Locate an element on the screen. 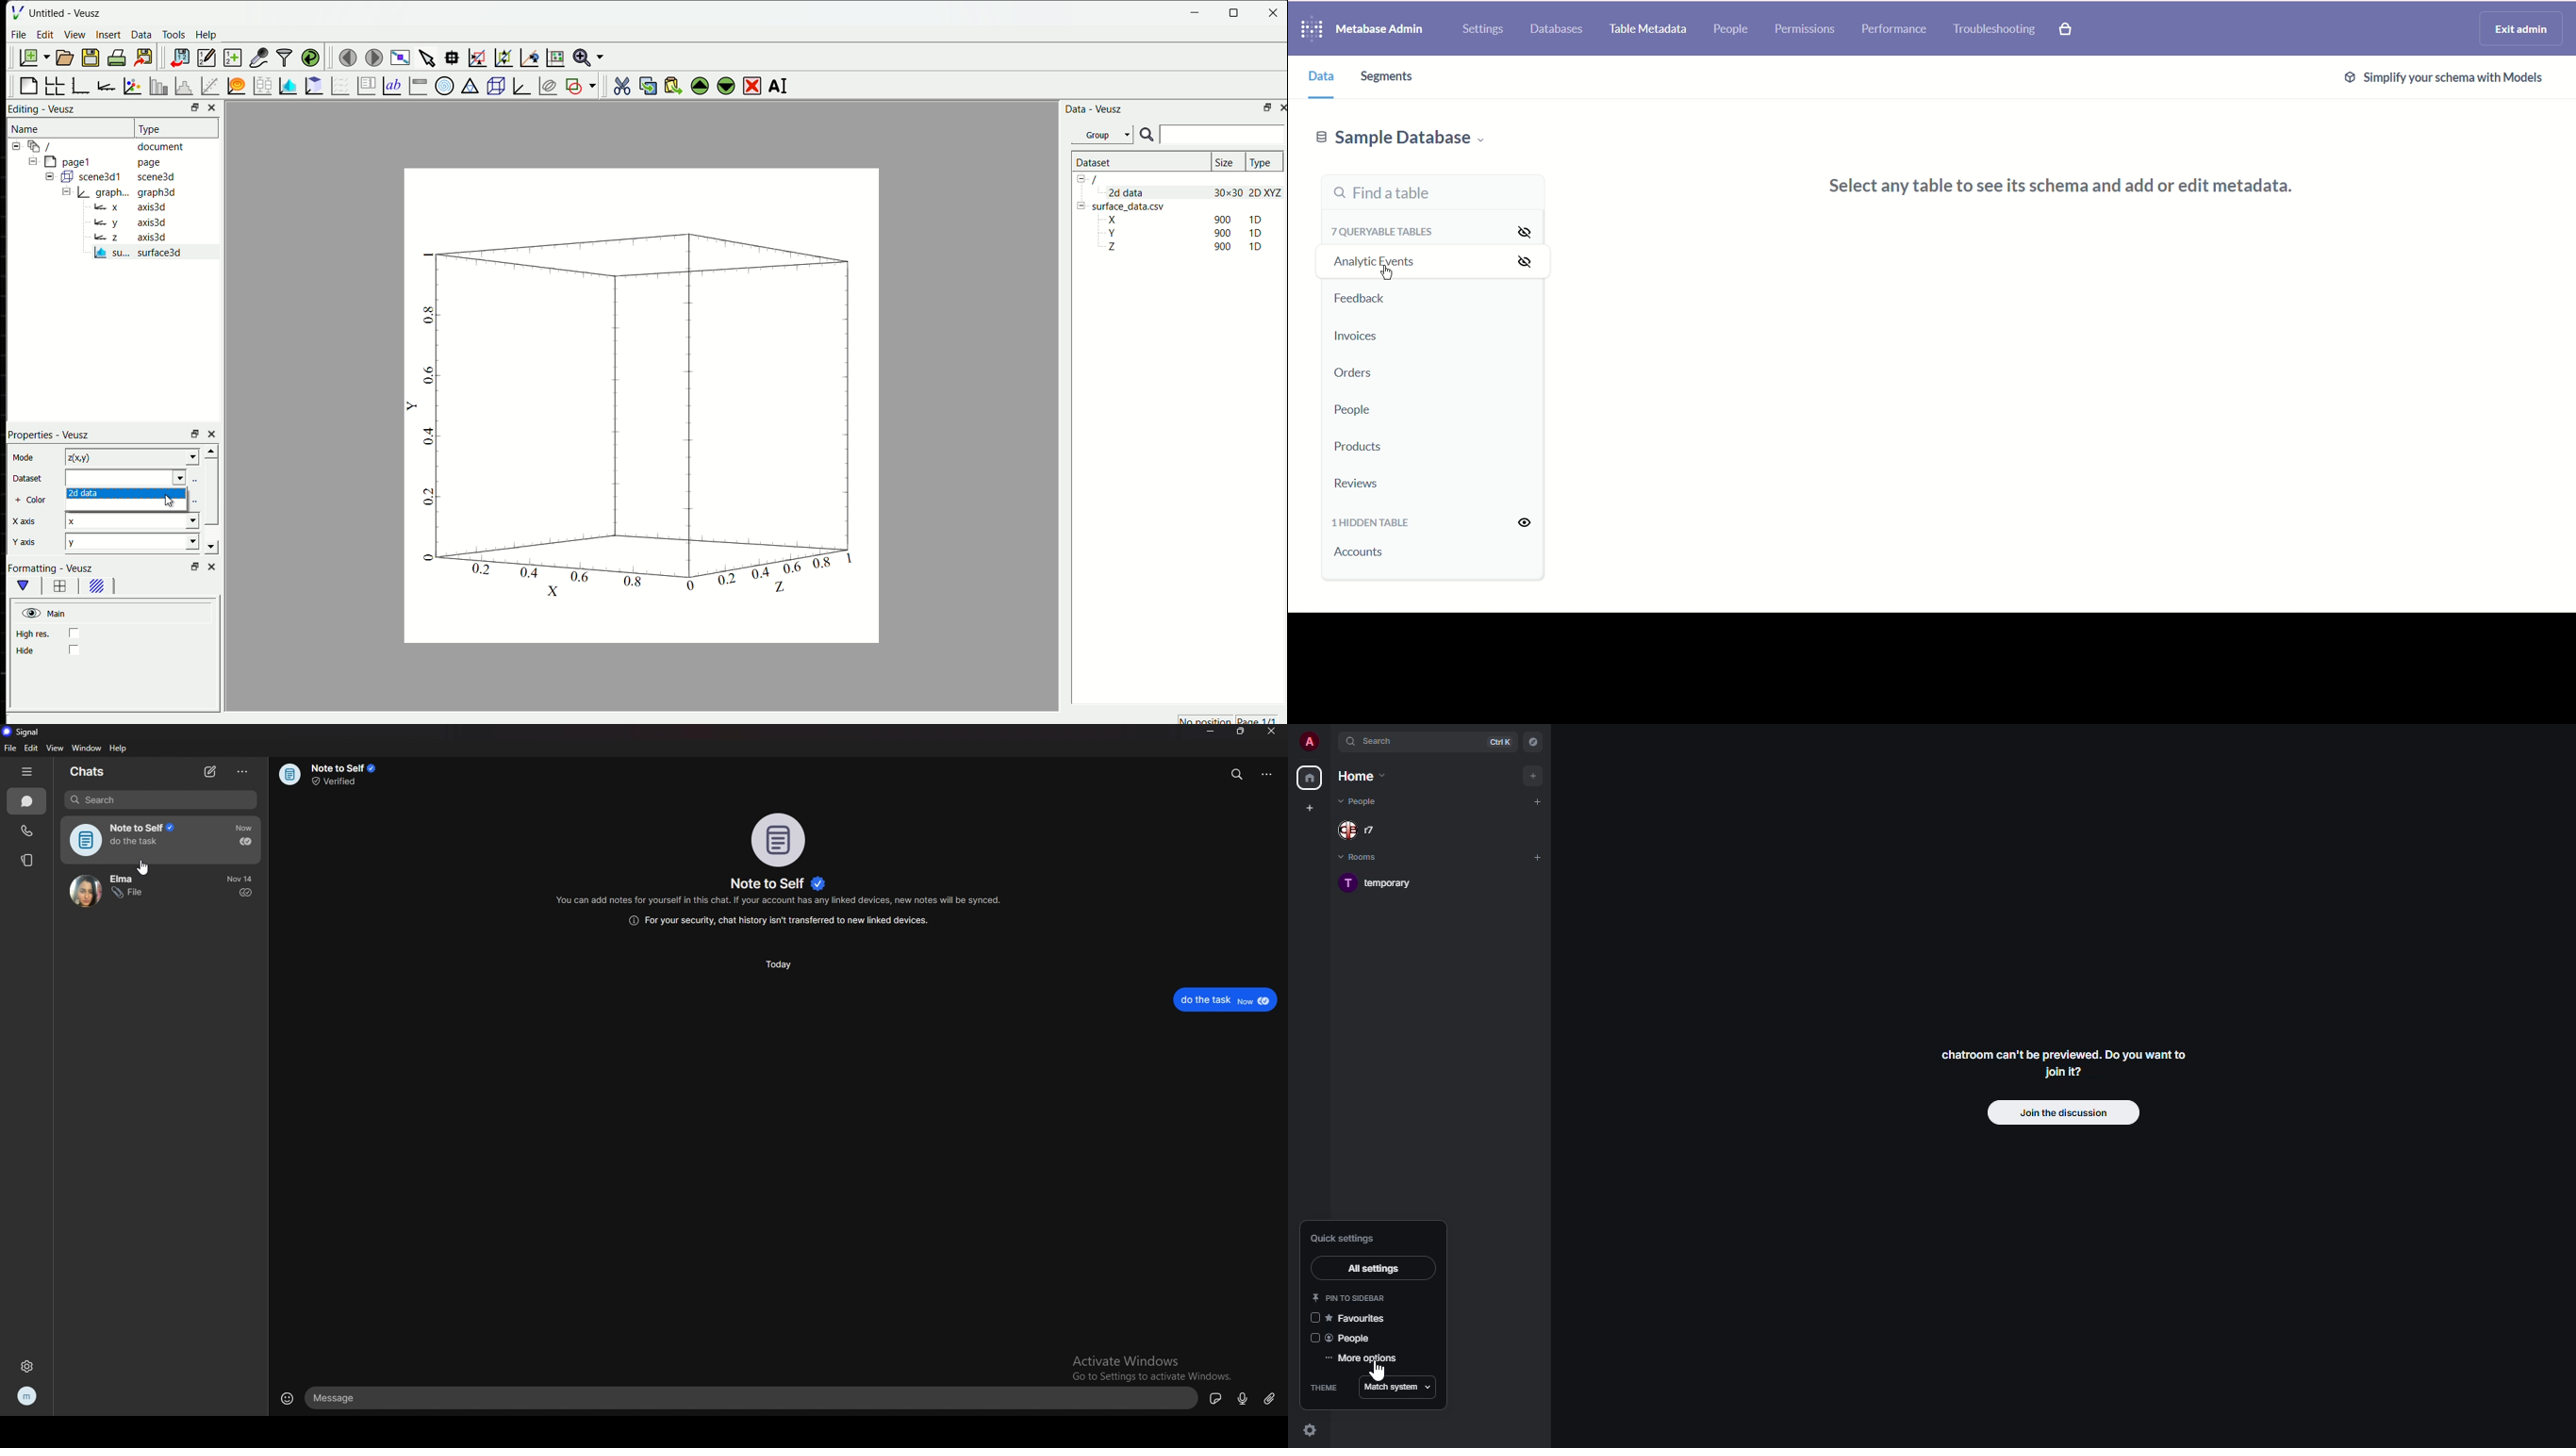  plot key is located at coordinates (367, 86).